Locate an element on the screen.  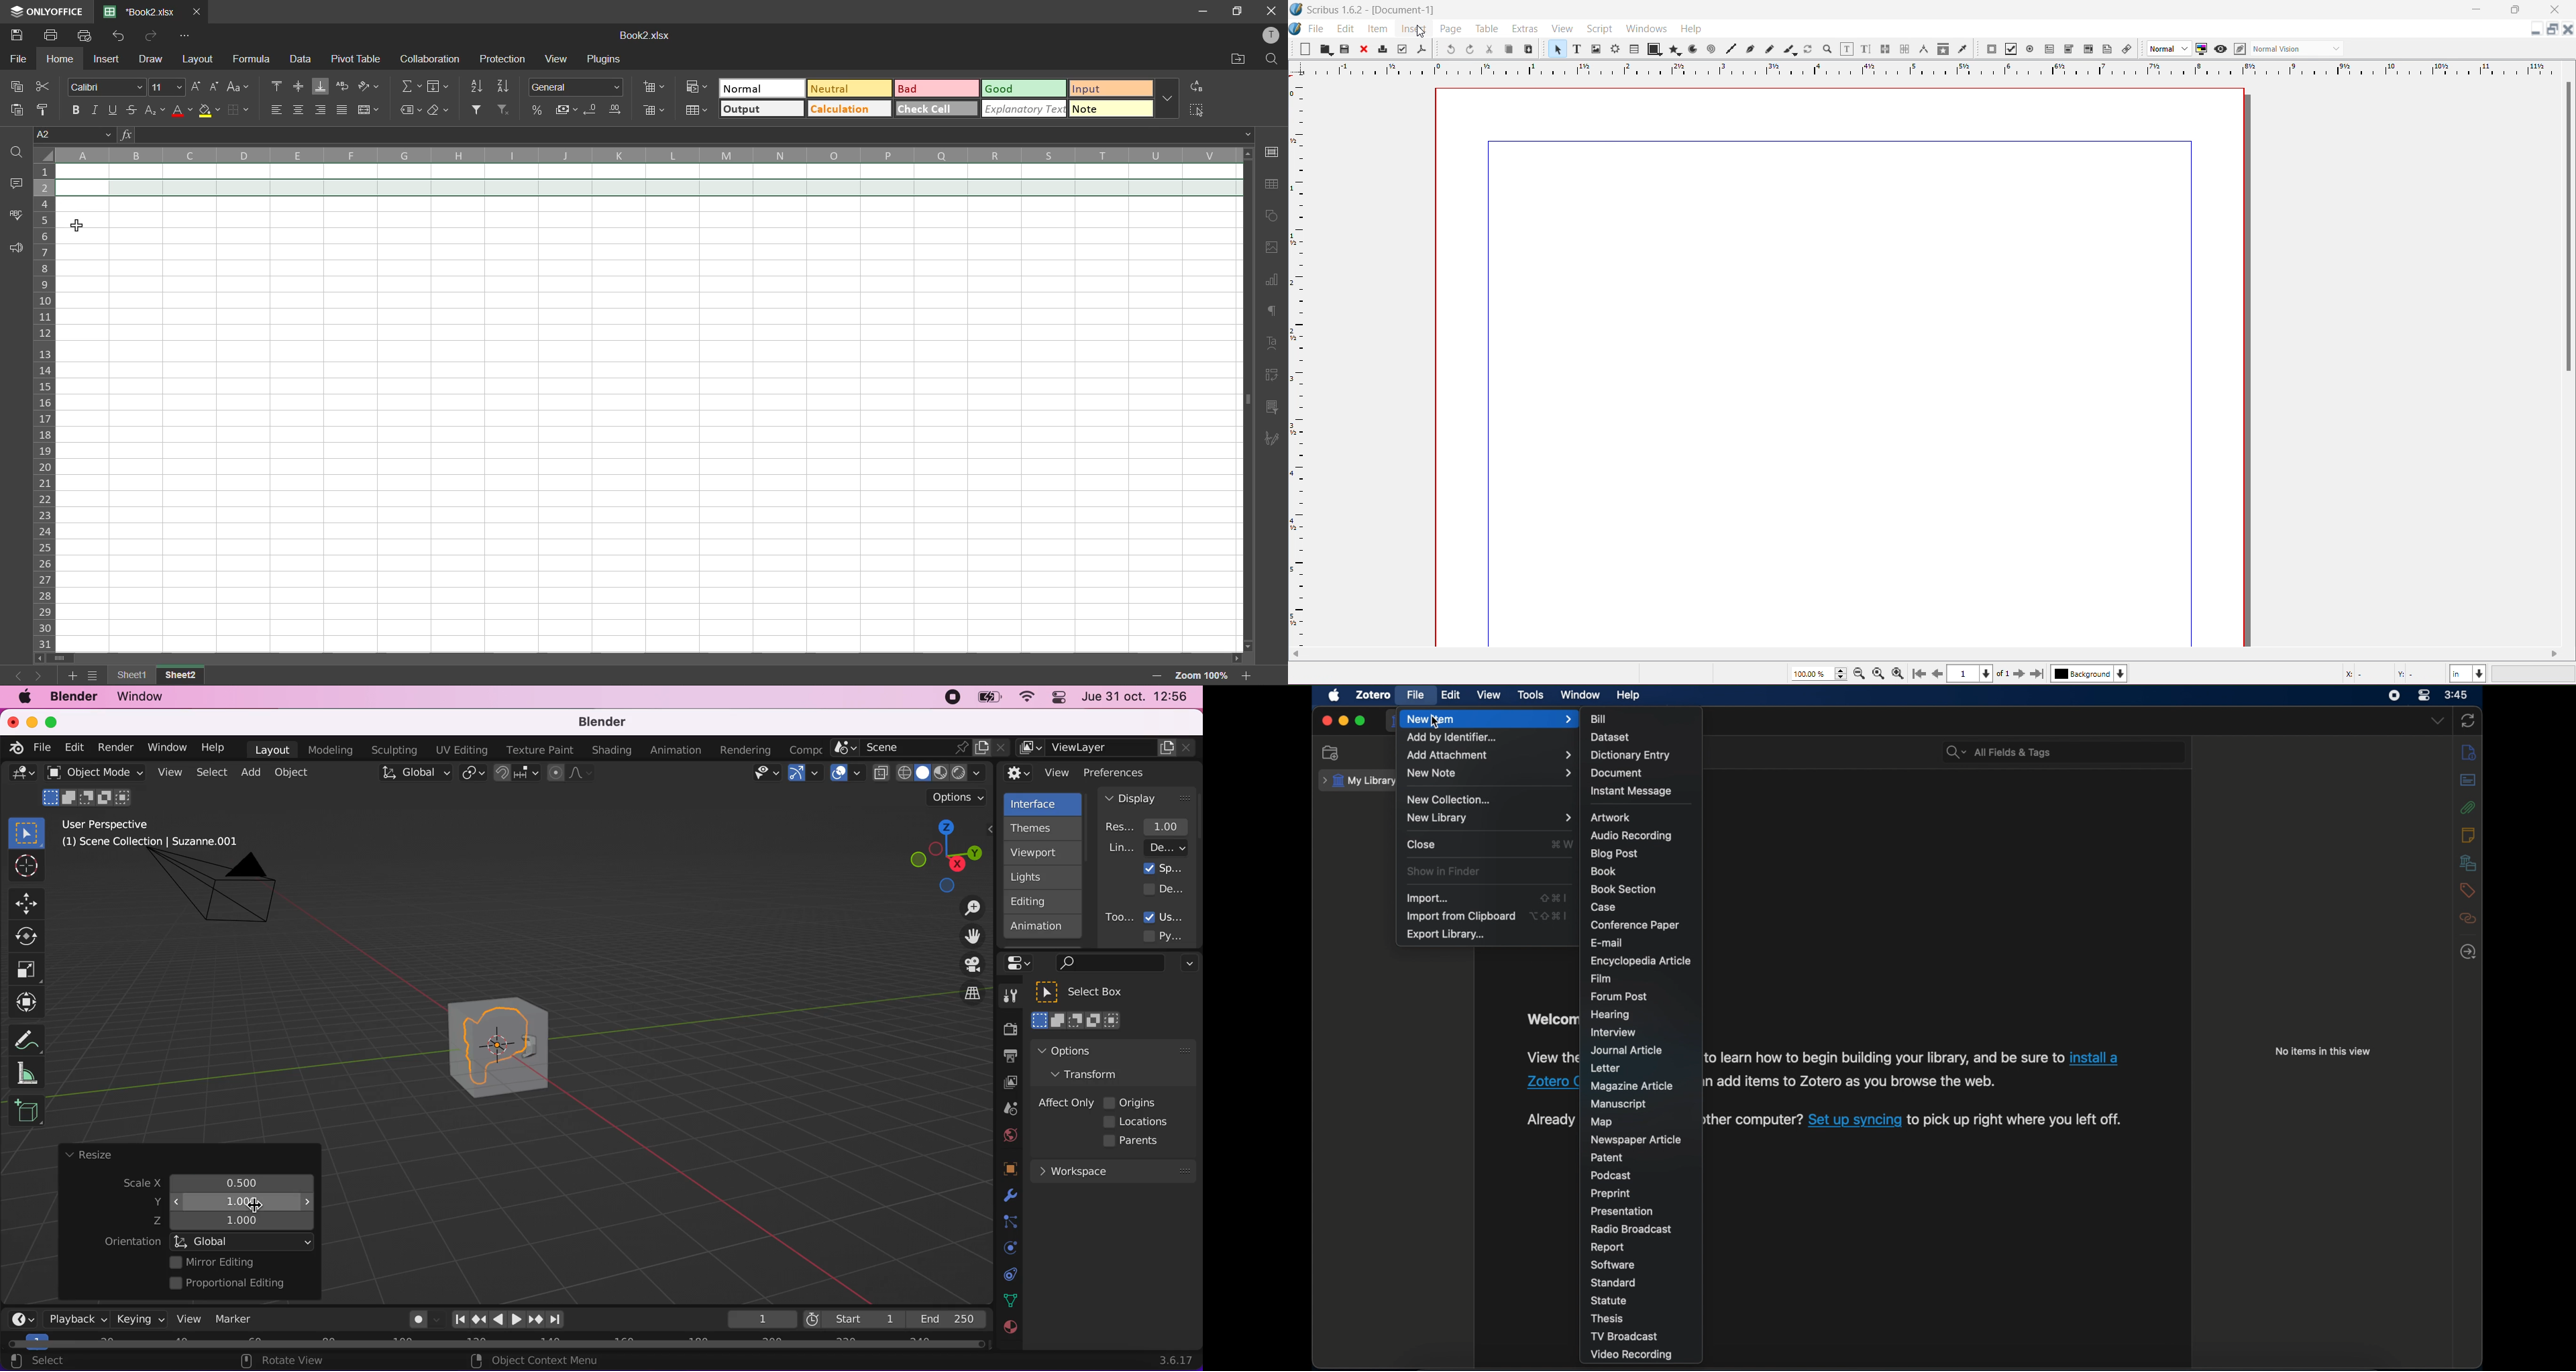
options is located at coordinates (1091, 1050).